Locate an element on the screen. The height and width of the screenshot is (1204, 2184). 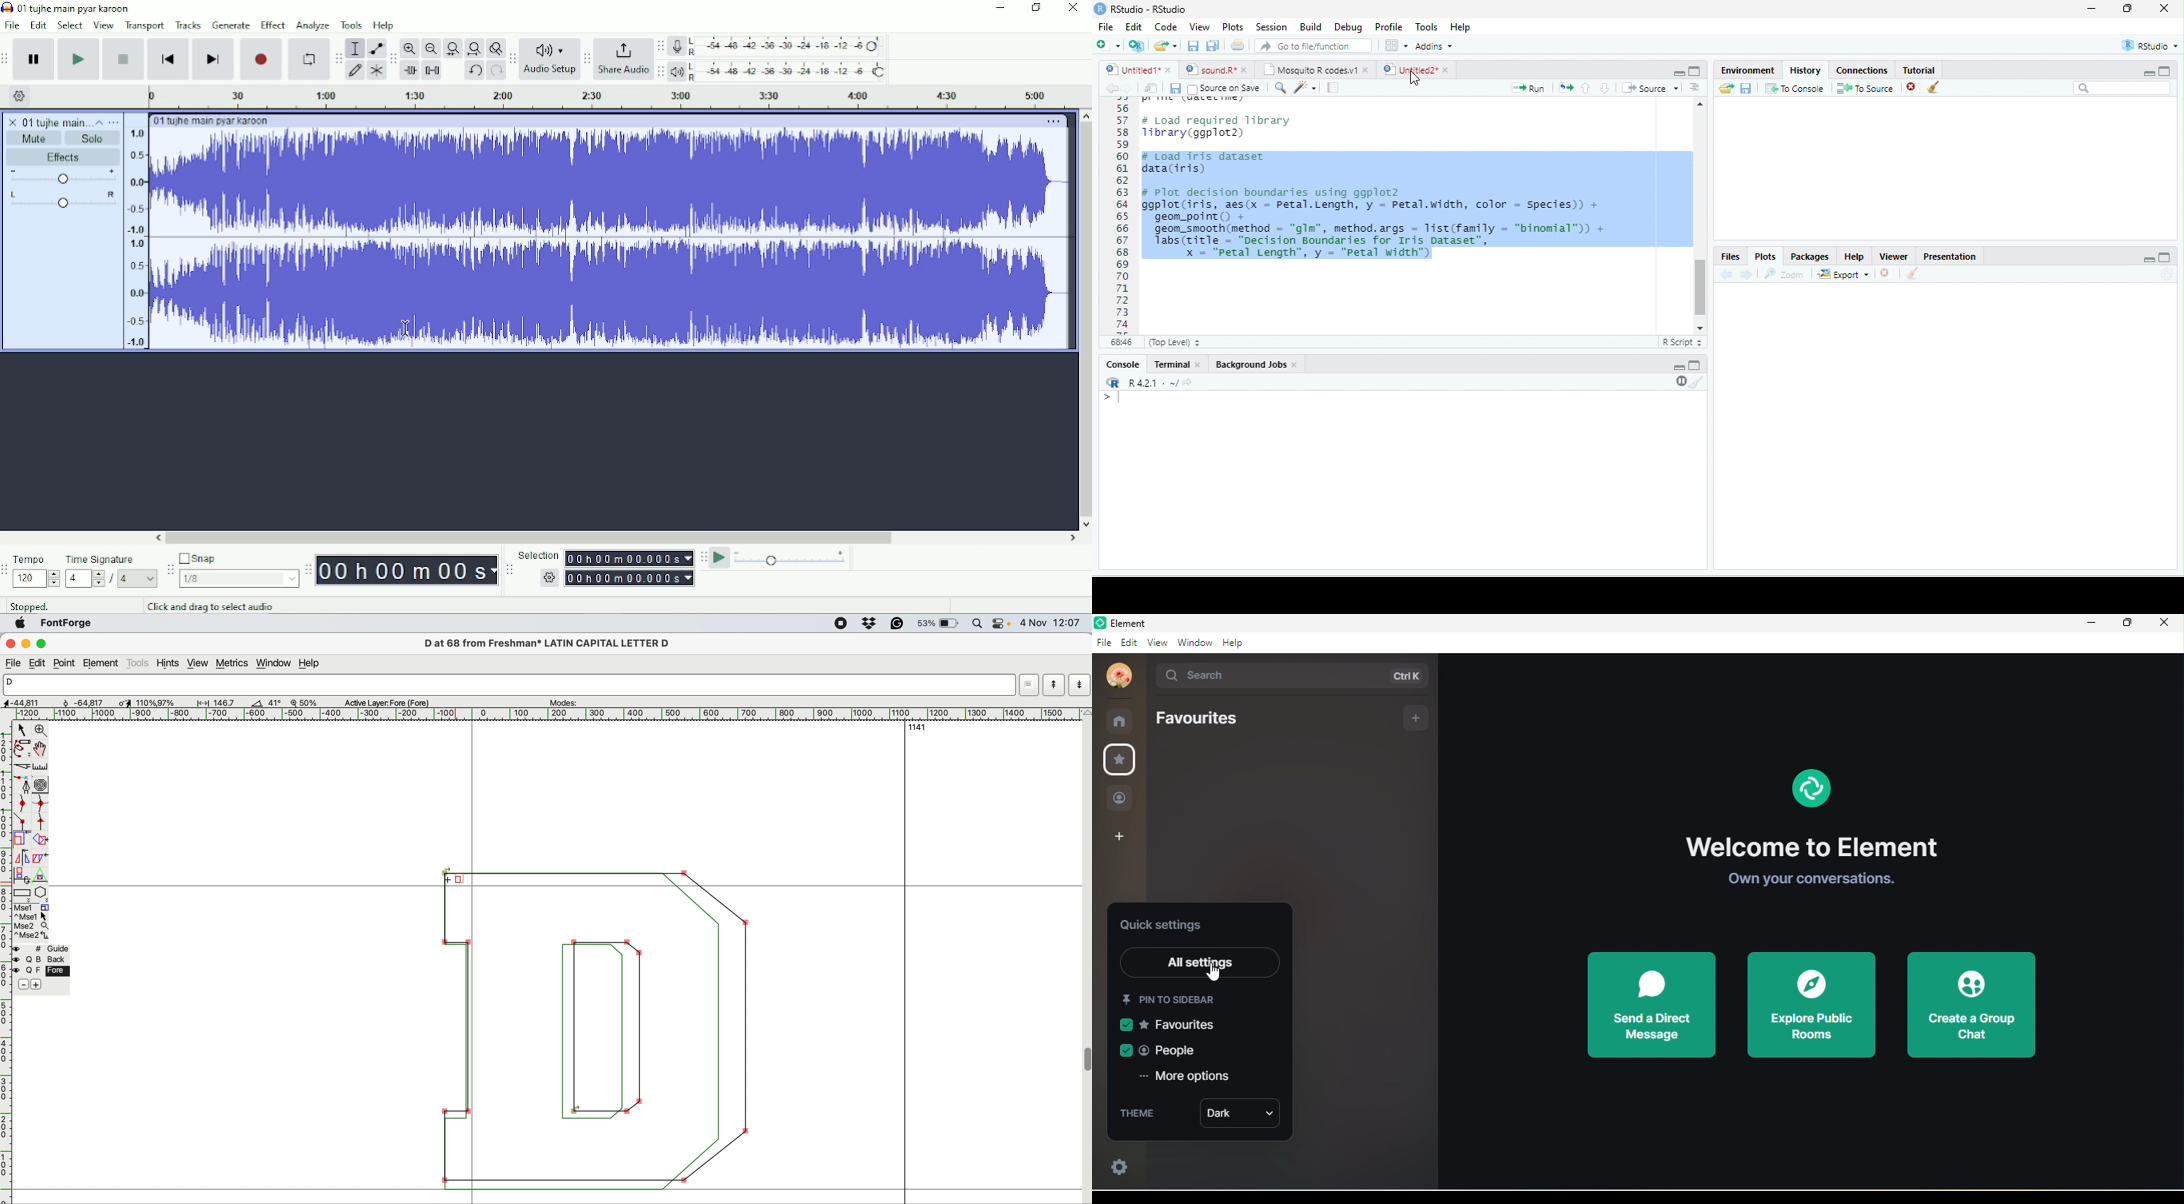
close is located at coordinates (1245, 70).